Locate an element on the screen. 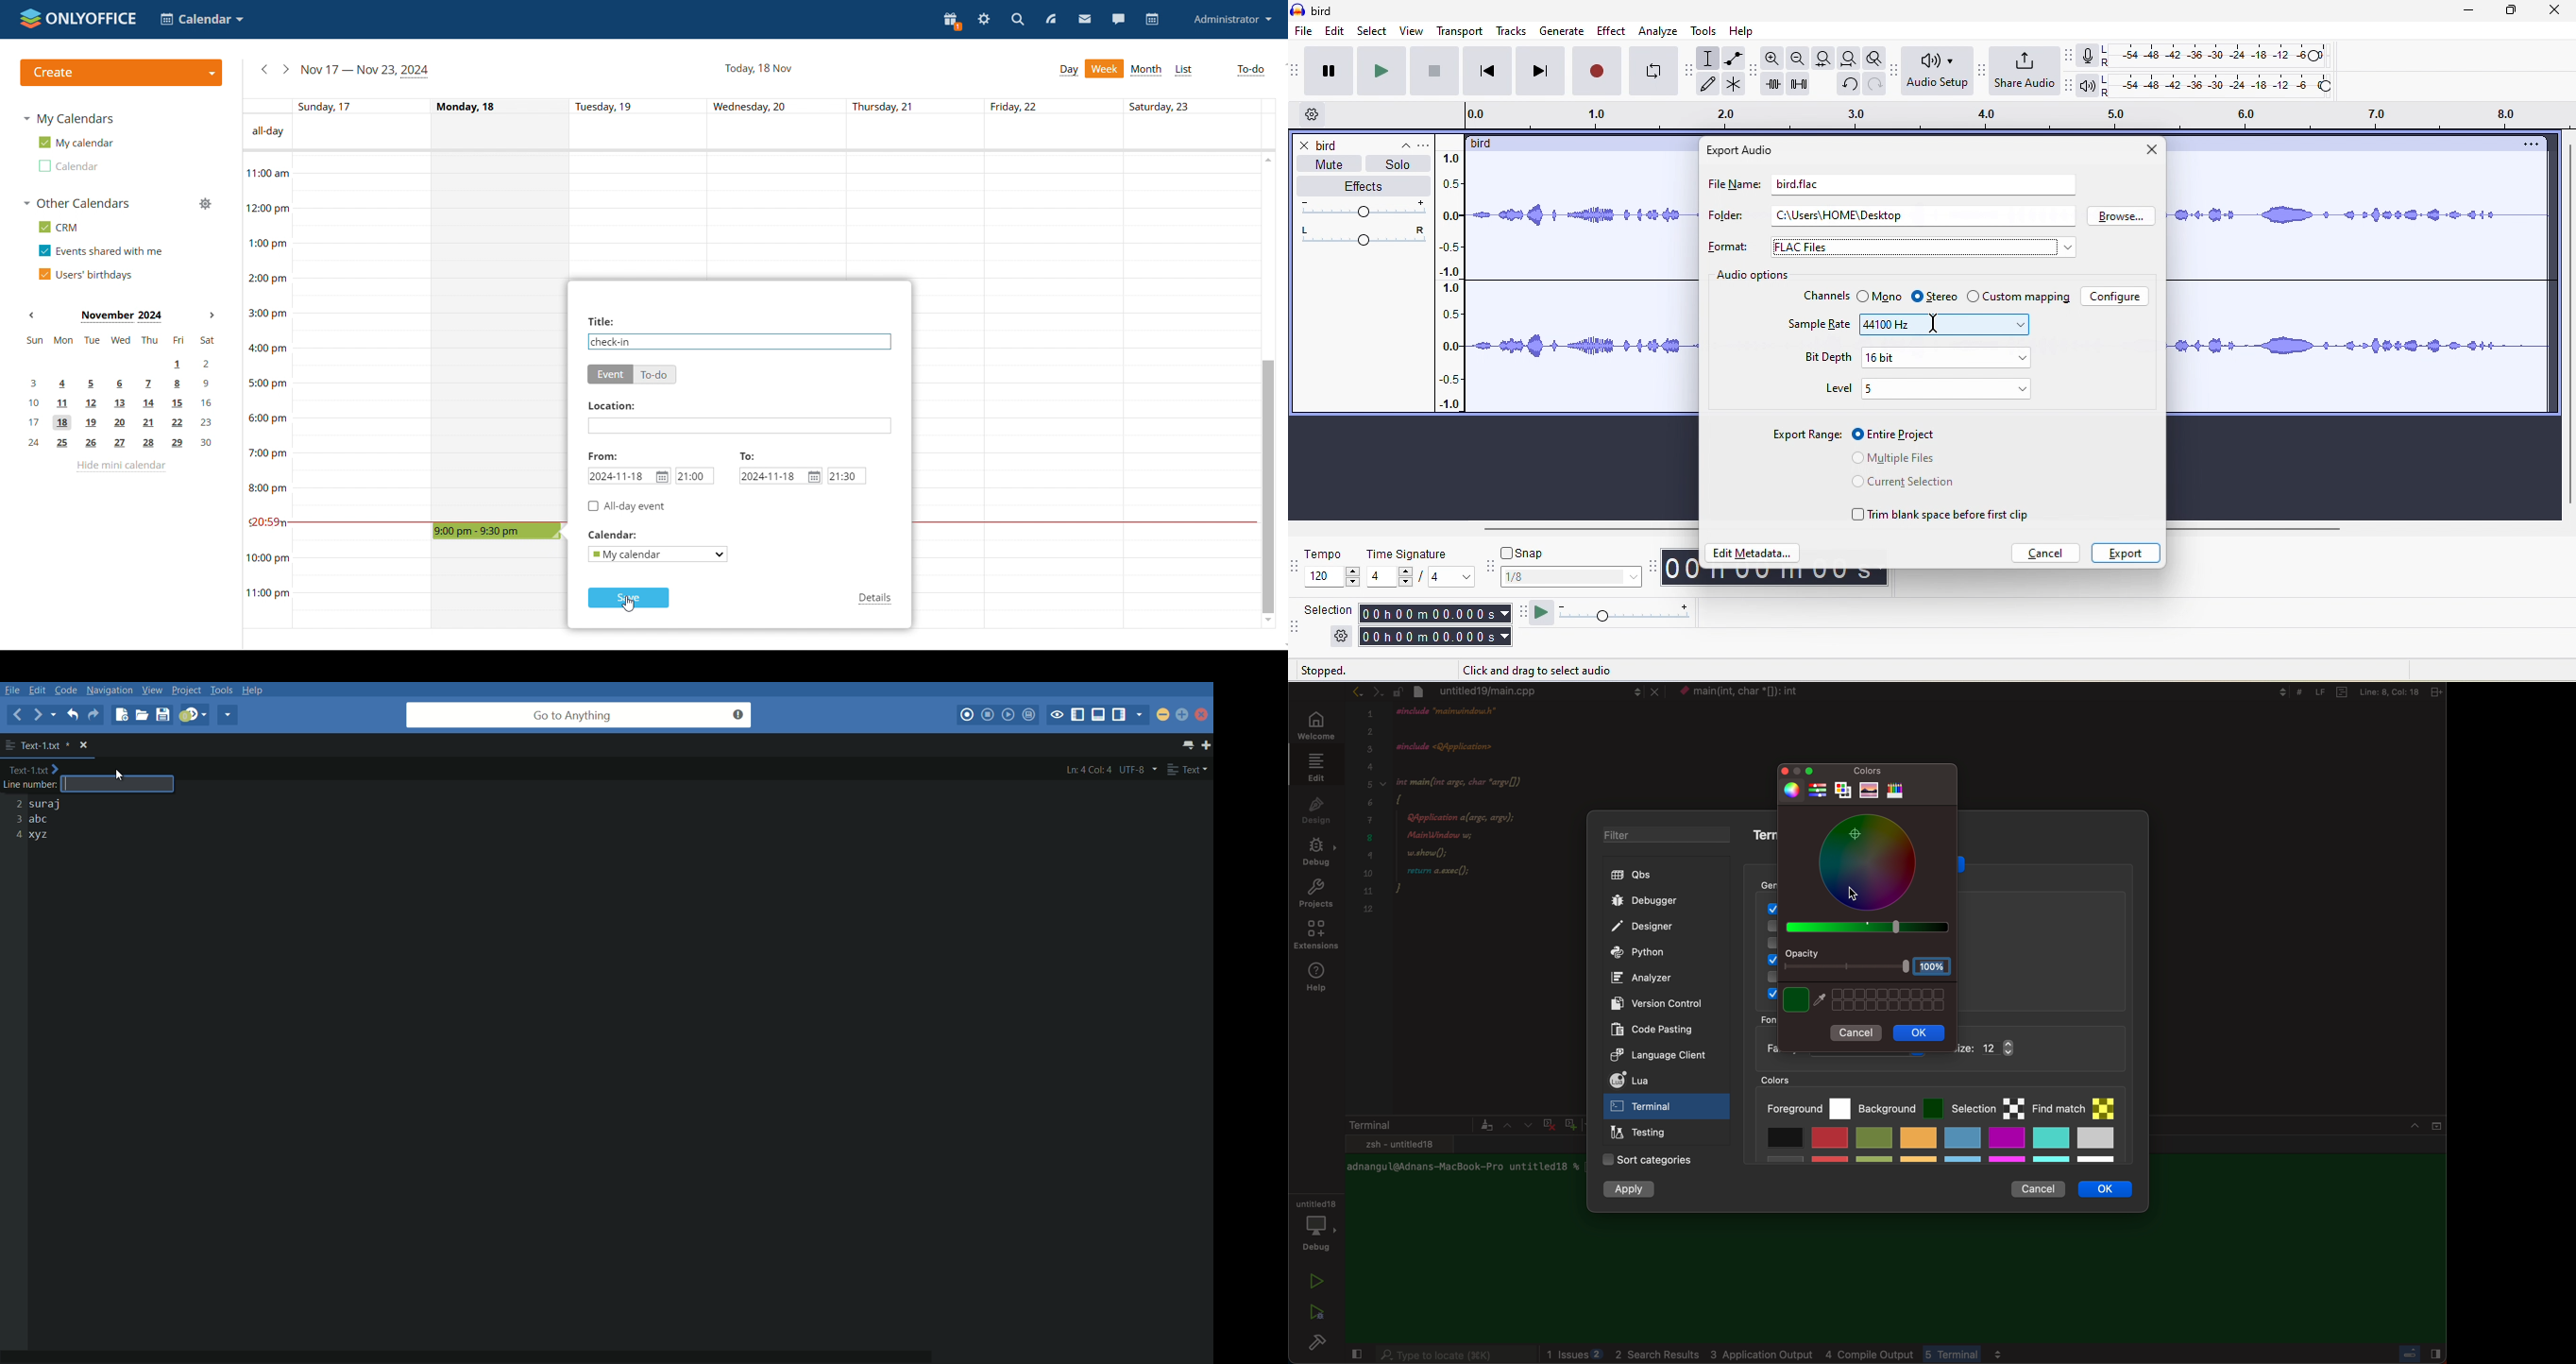 The height and width of the screenshot is (1372, 2576). new file is located at coordinates (120, 715).